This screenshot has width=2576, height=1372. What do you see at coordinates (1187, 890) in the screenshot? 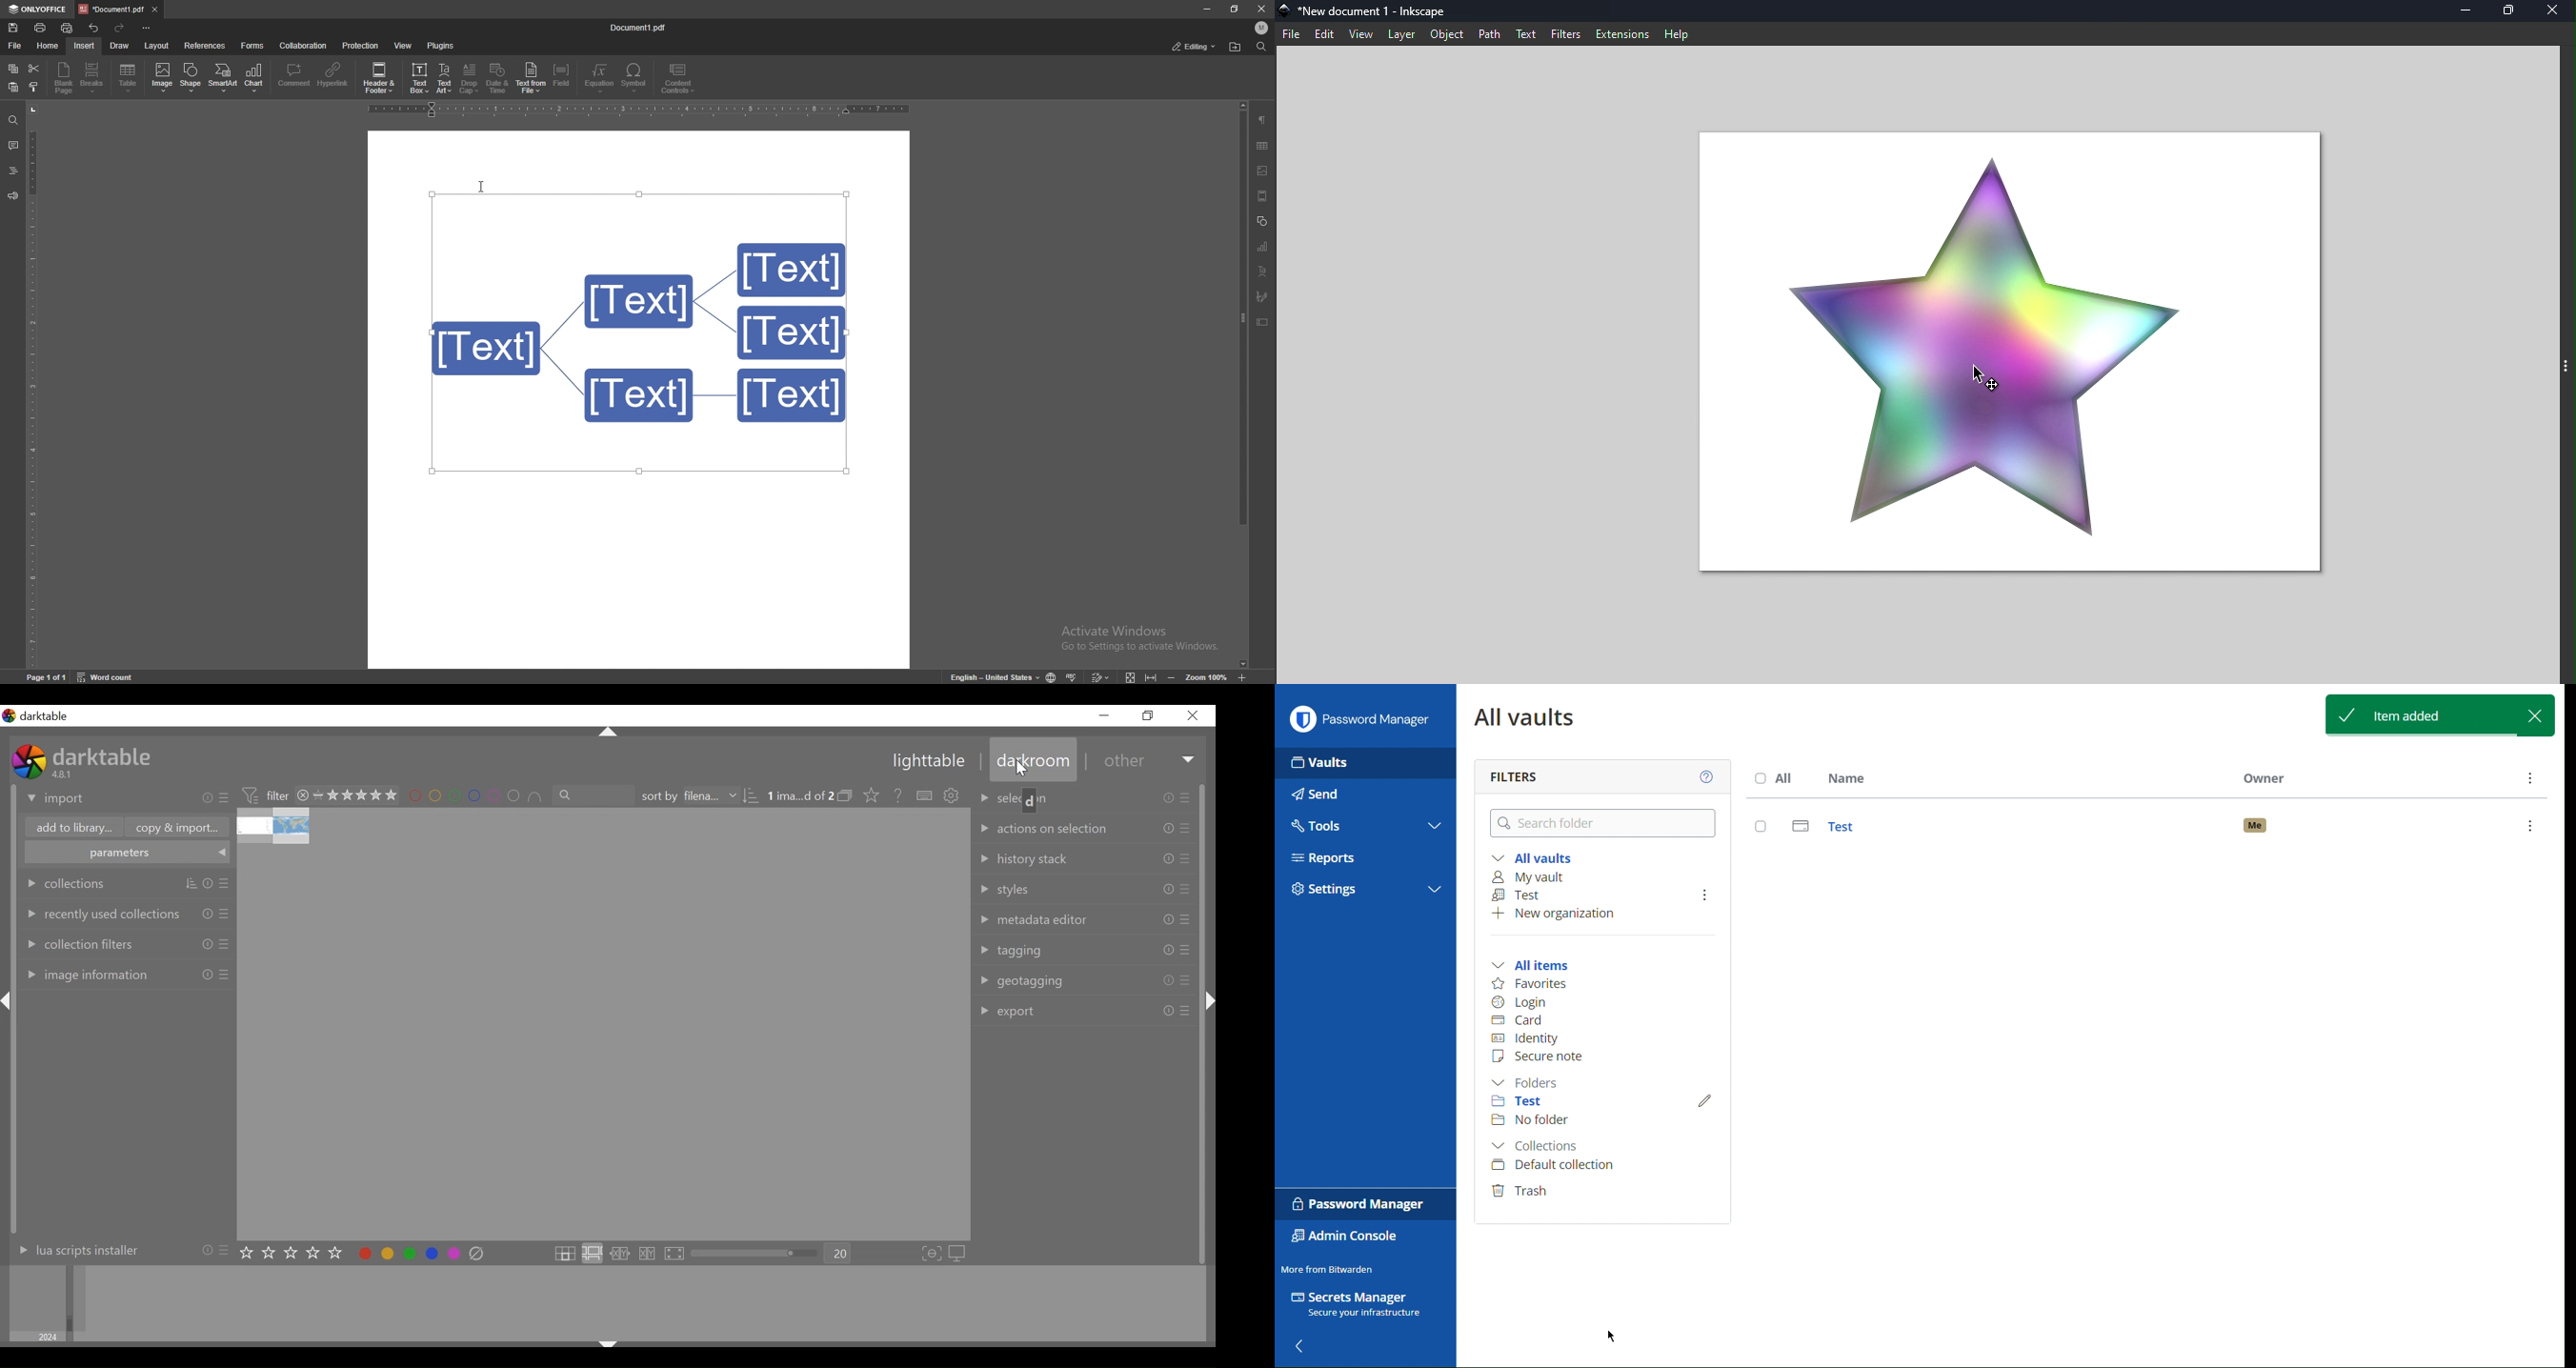
I see `` at bounding box center [1187, 890].